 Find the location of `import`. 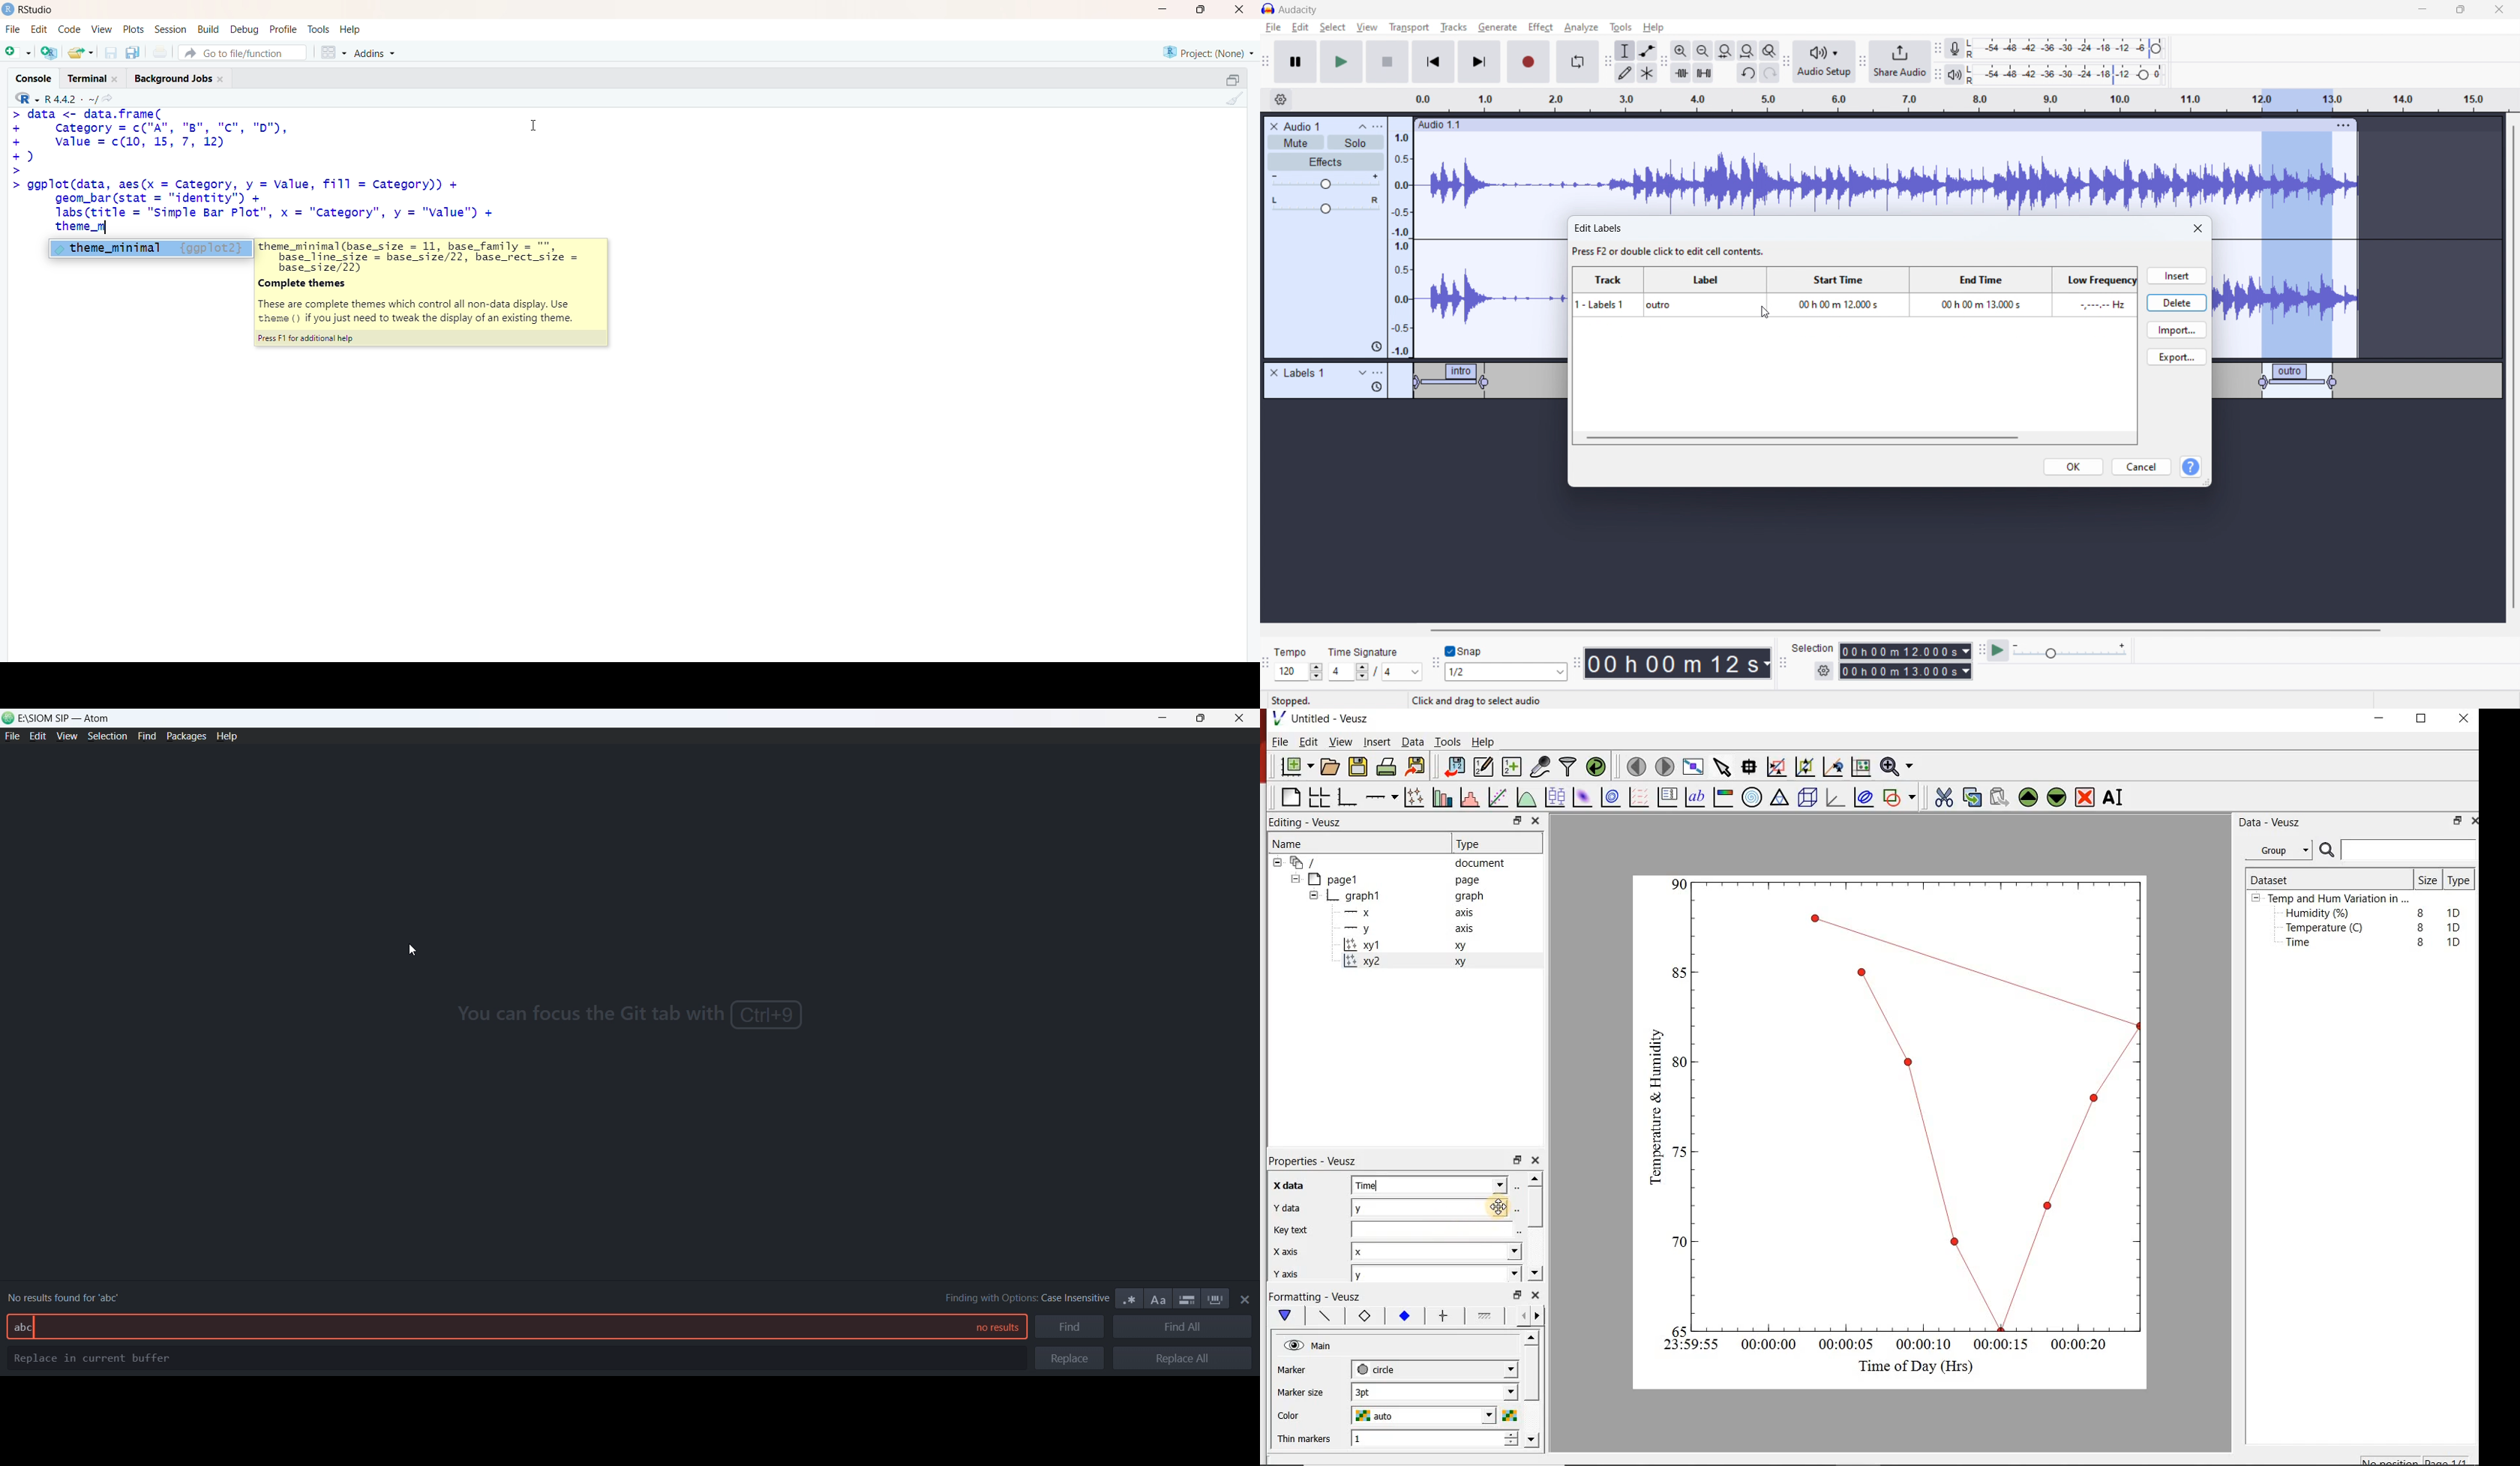

import is located at coordinates (2177, 329).